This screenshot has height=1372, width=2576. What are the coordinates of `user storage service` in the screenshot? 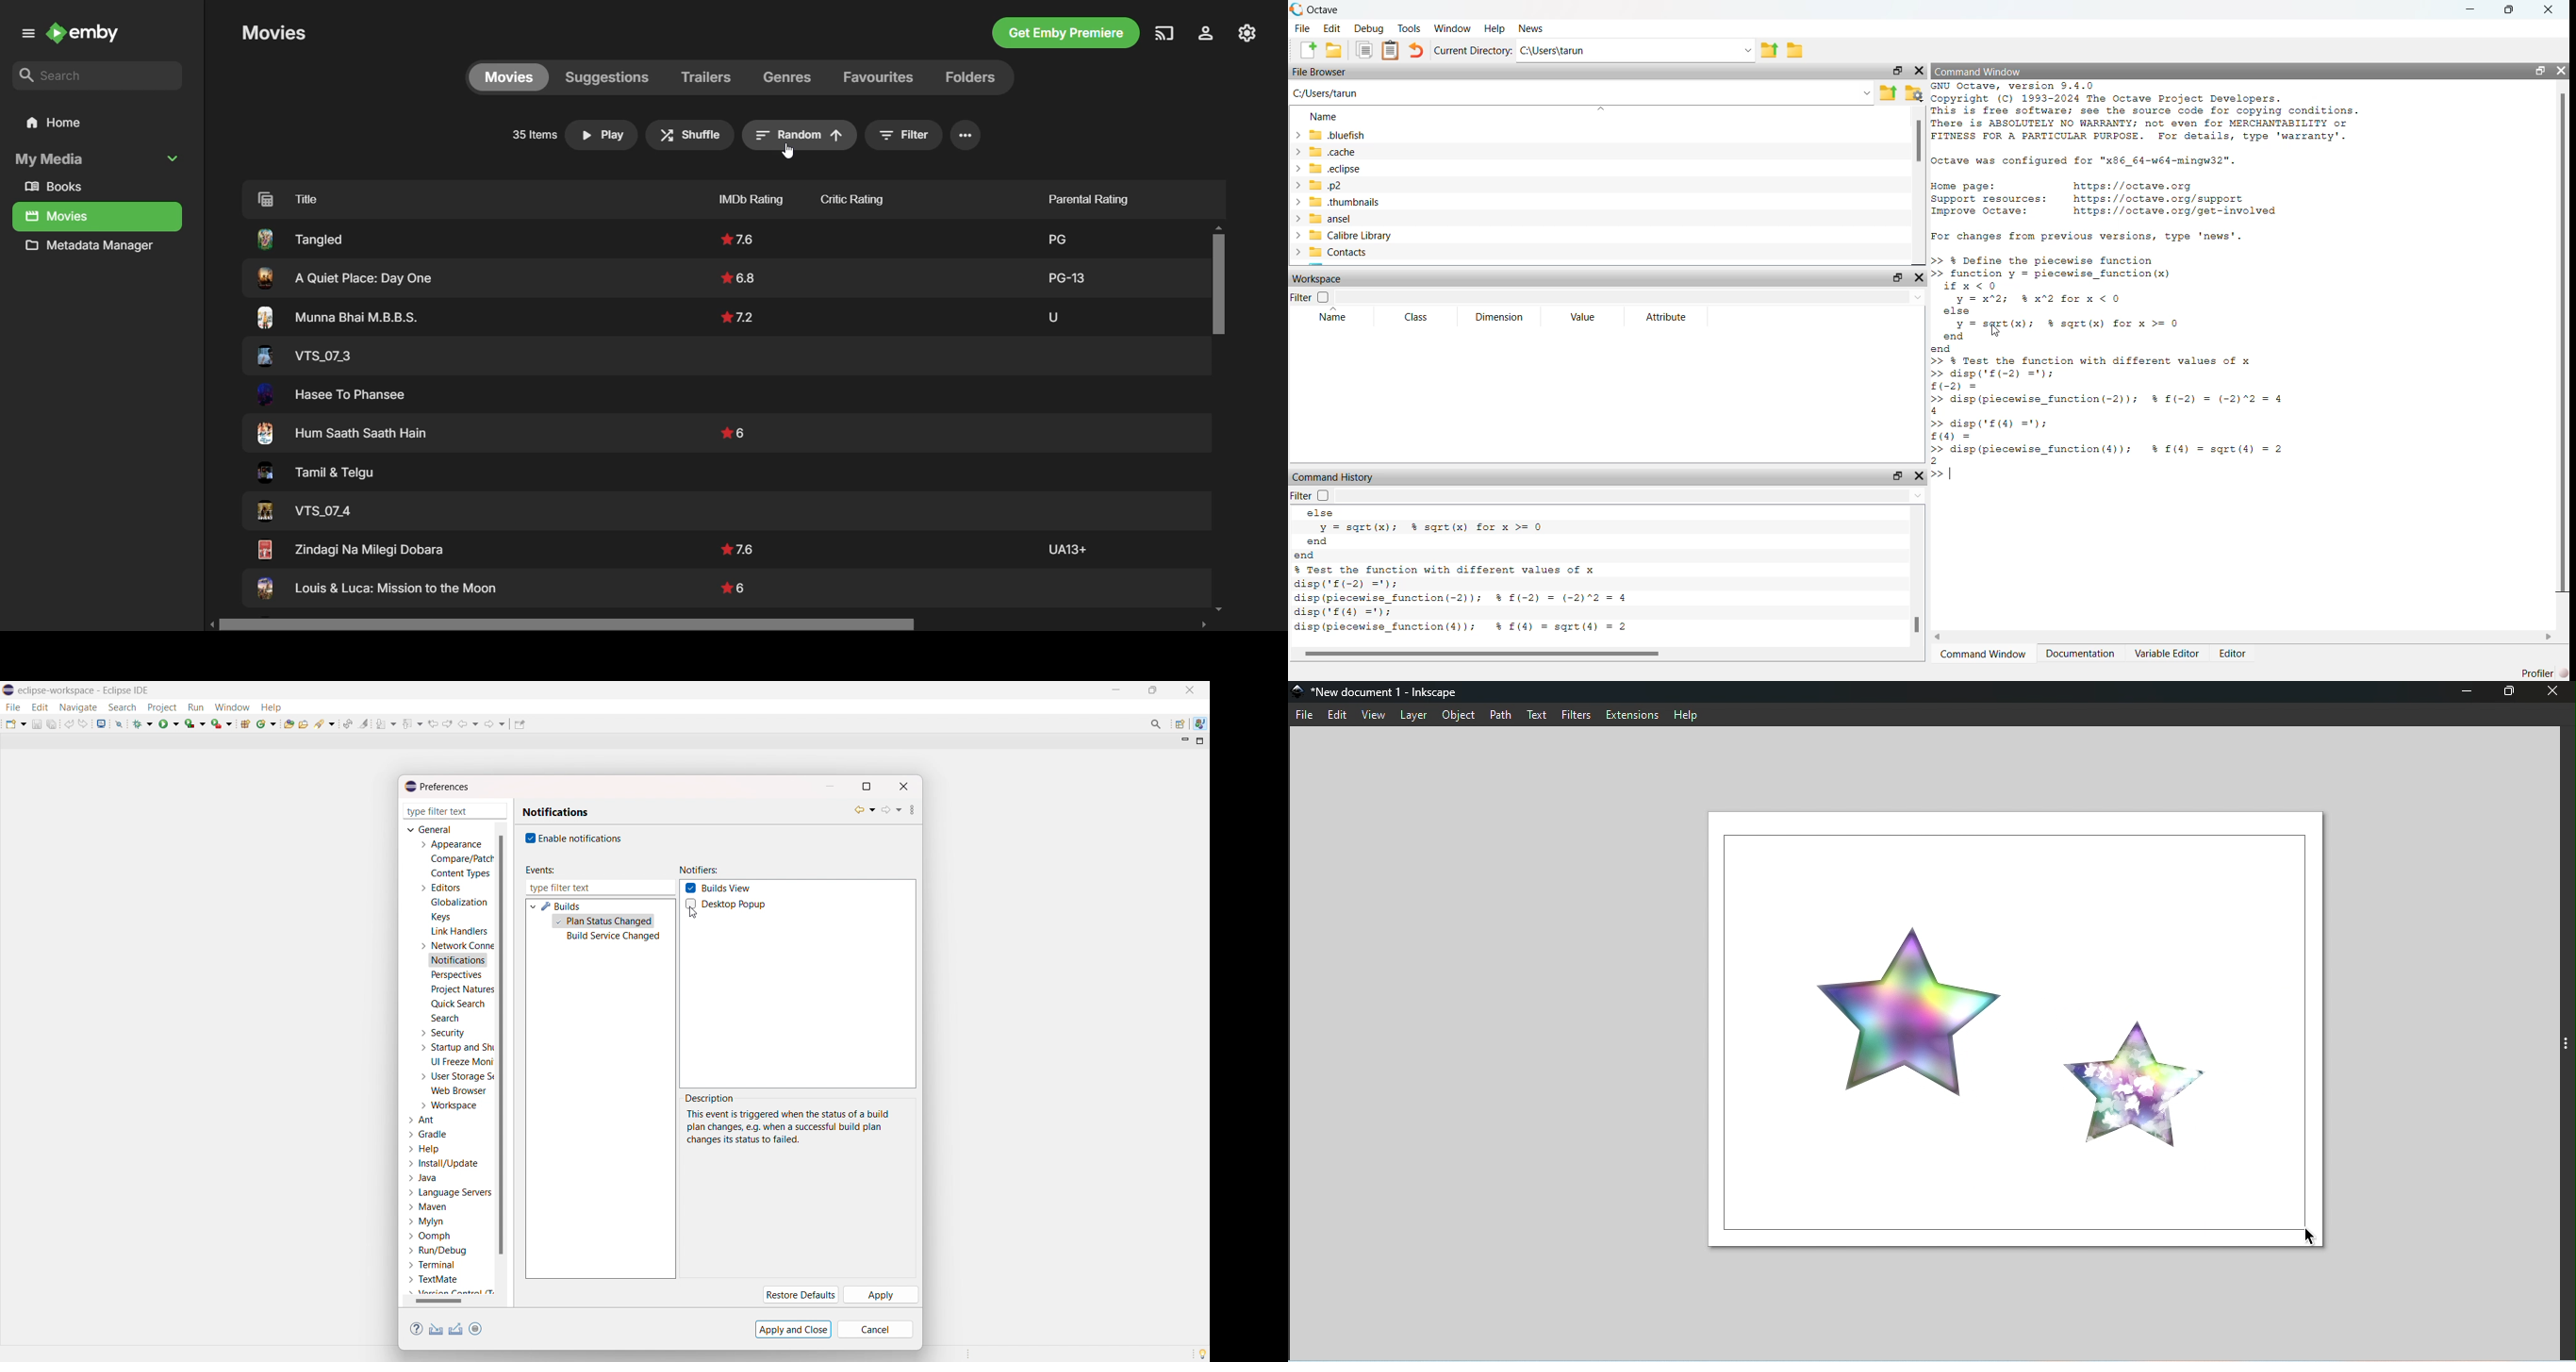 It's located at (454, 1076).